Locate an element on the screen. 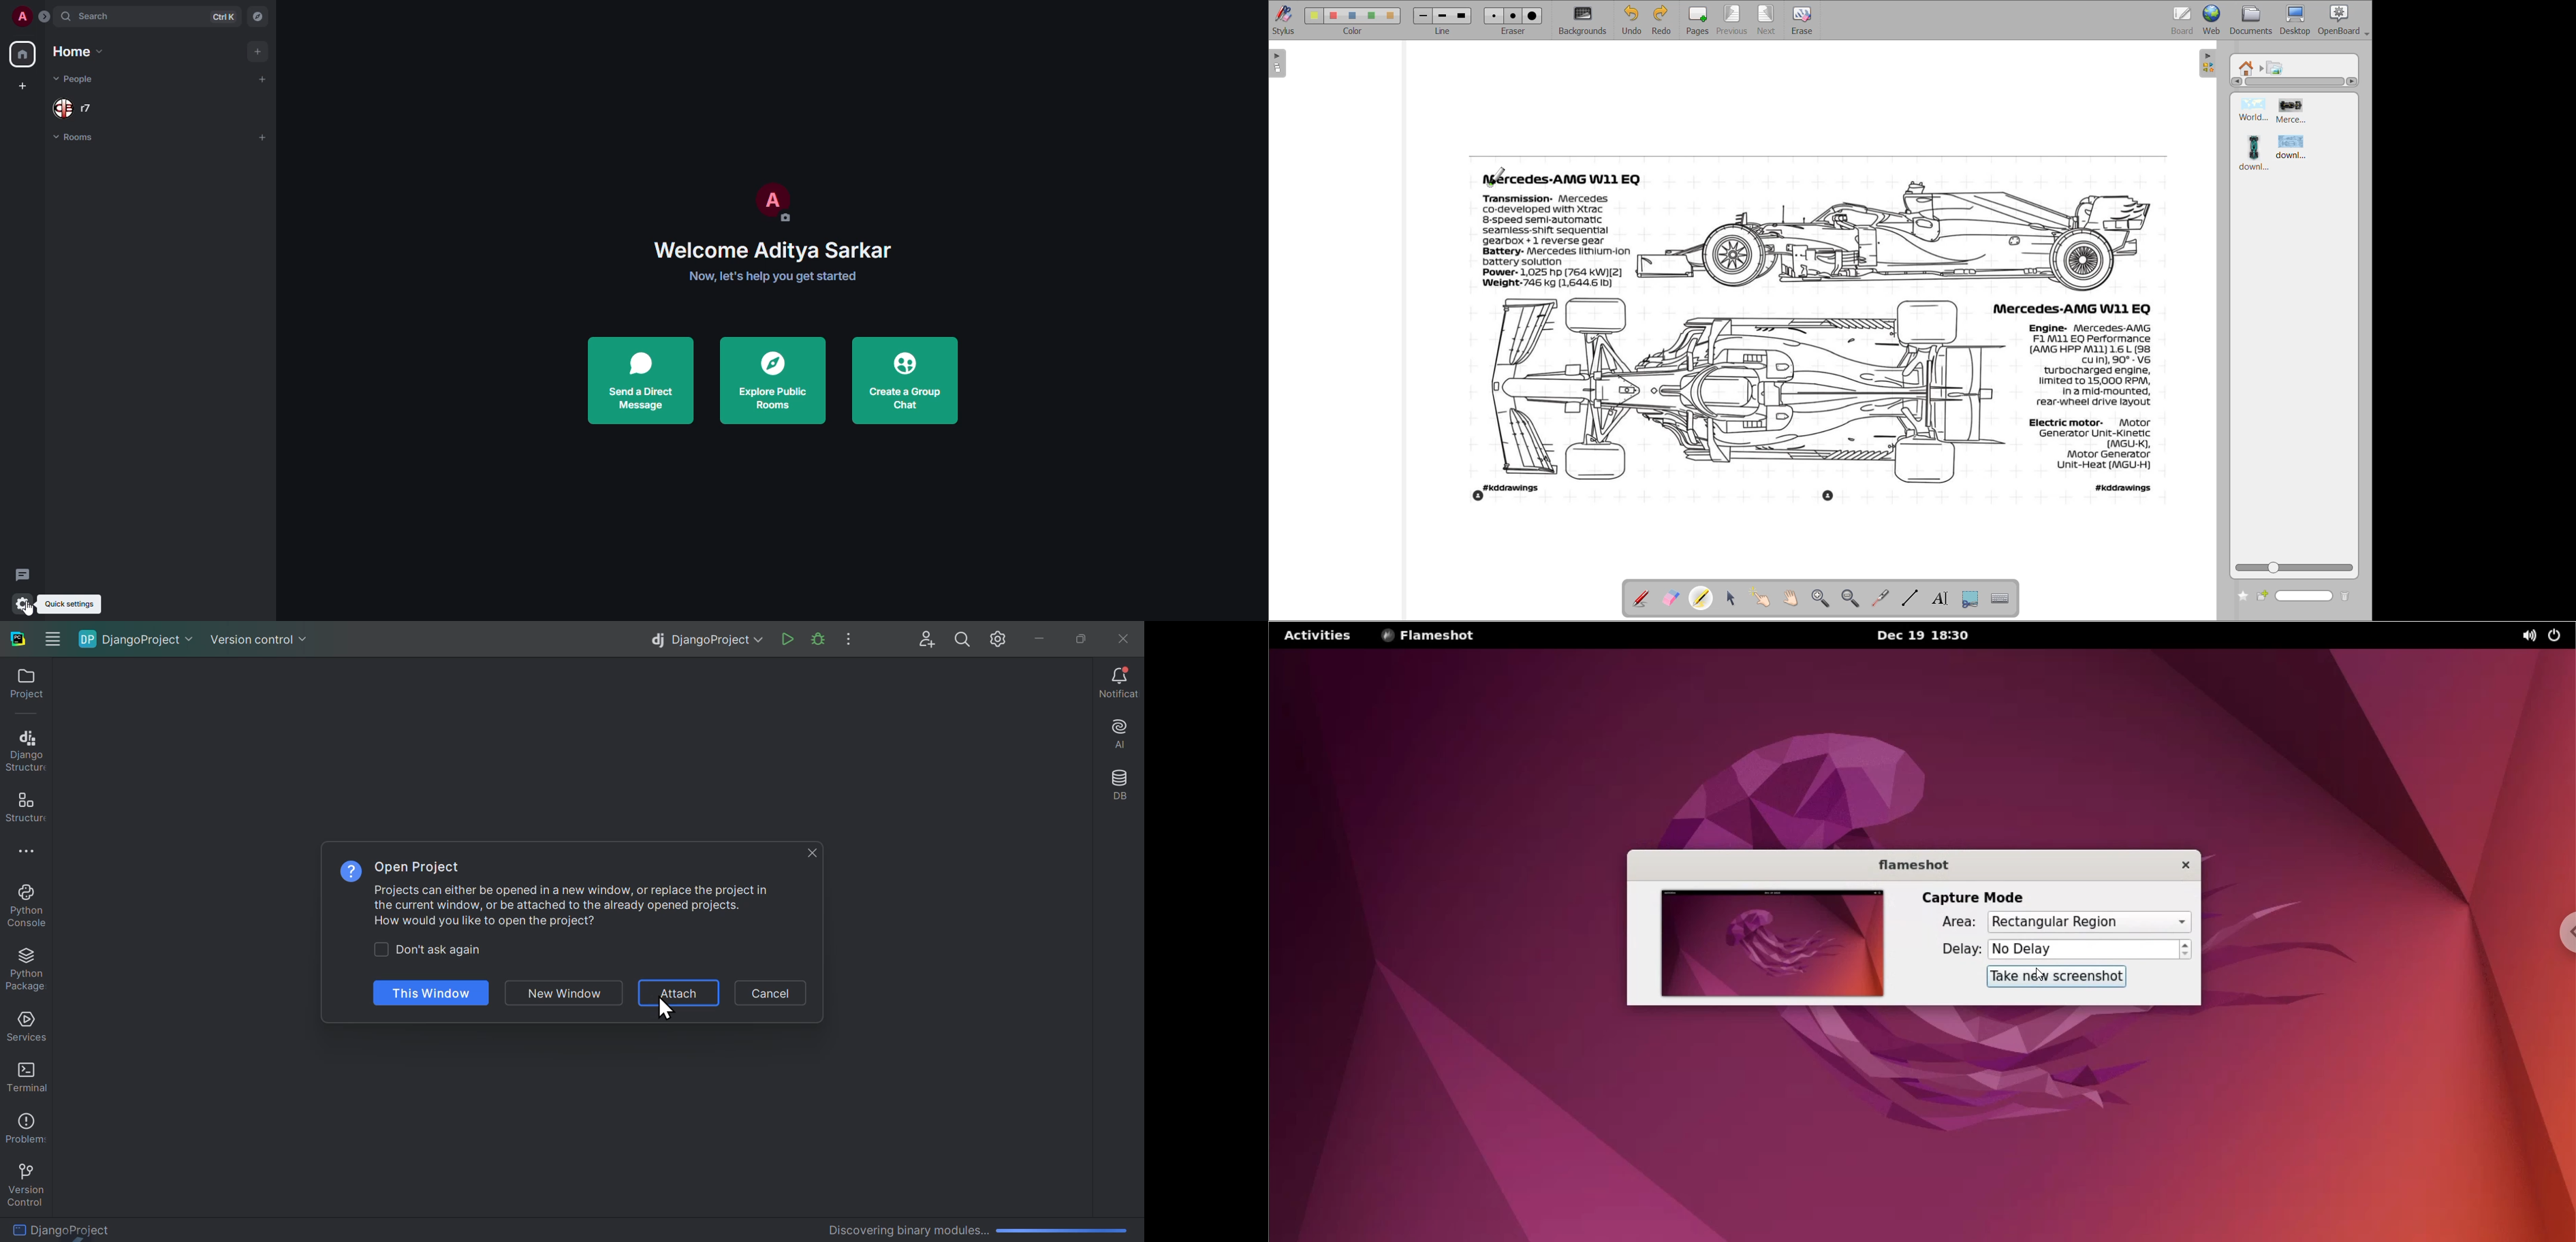 This screenshot has width=2576, height=1260. add is located at coordinates (258, 52).